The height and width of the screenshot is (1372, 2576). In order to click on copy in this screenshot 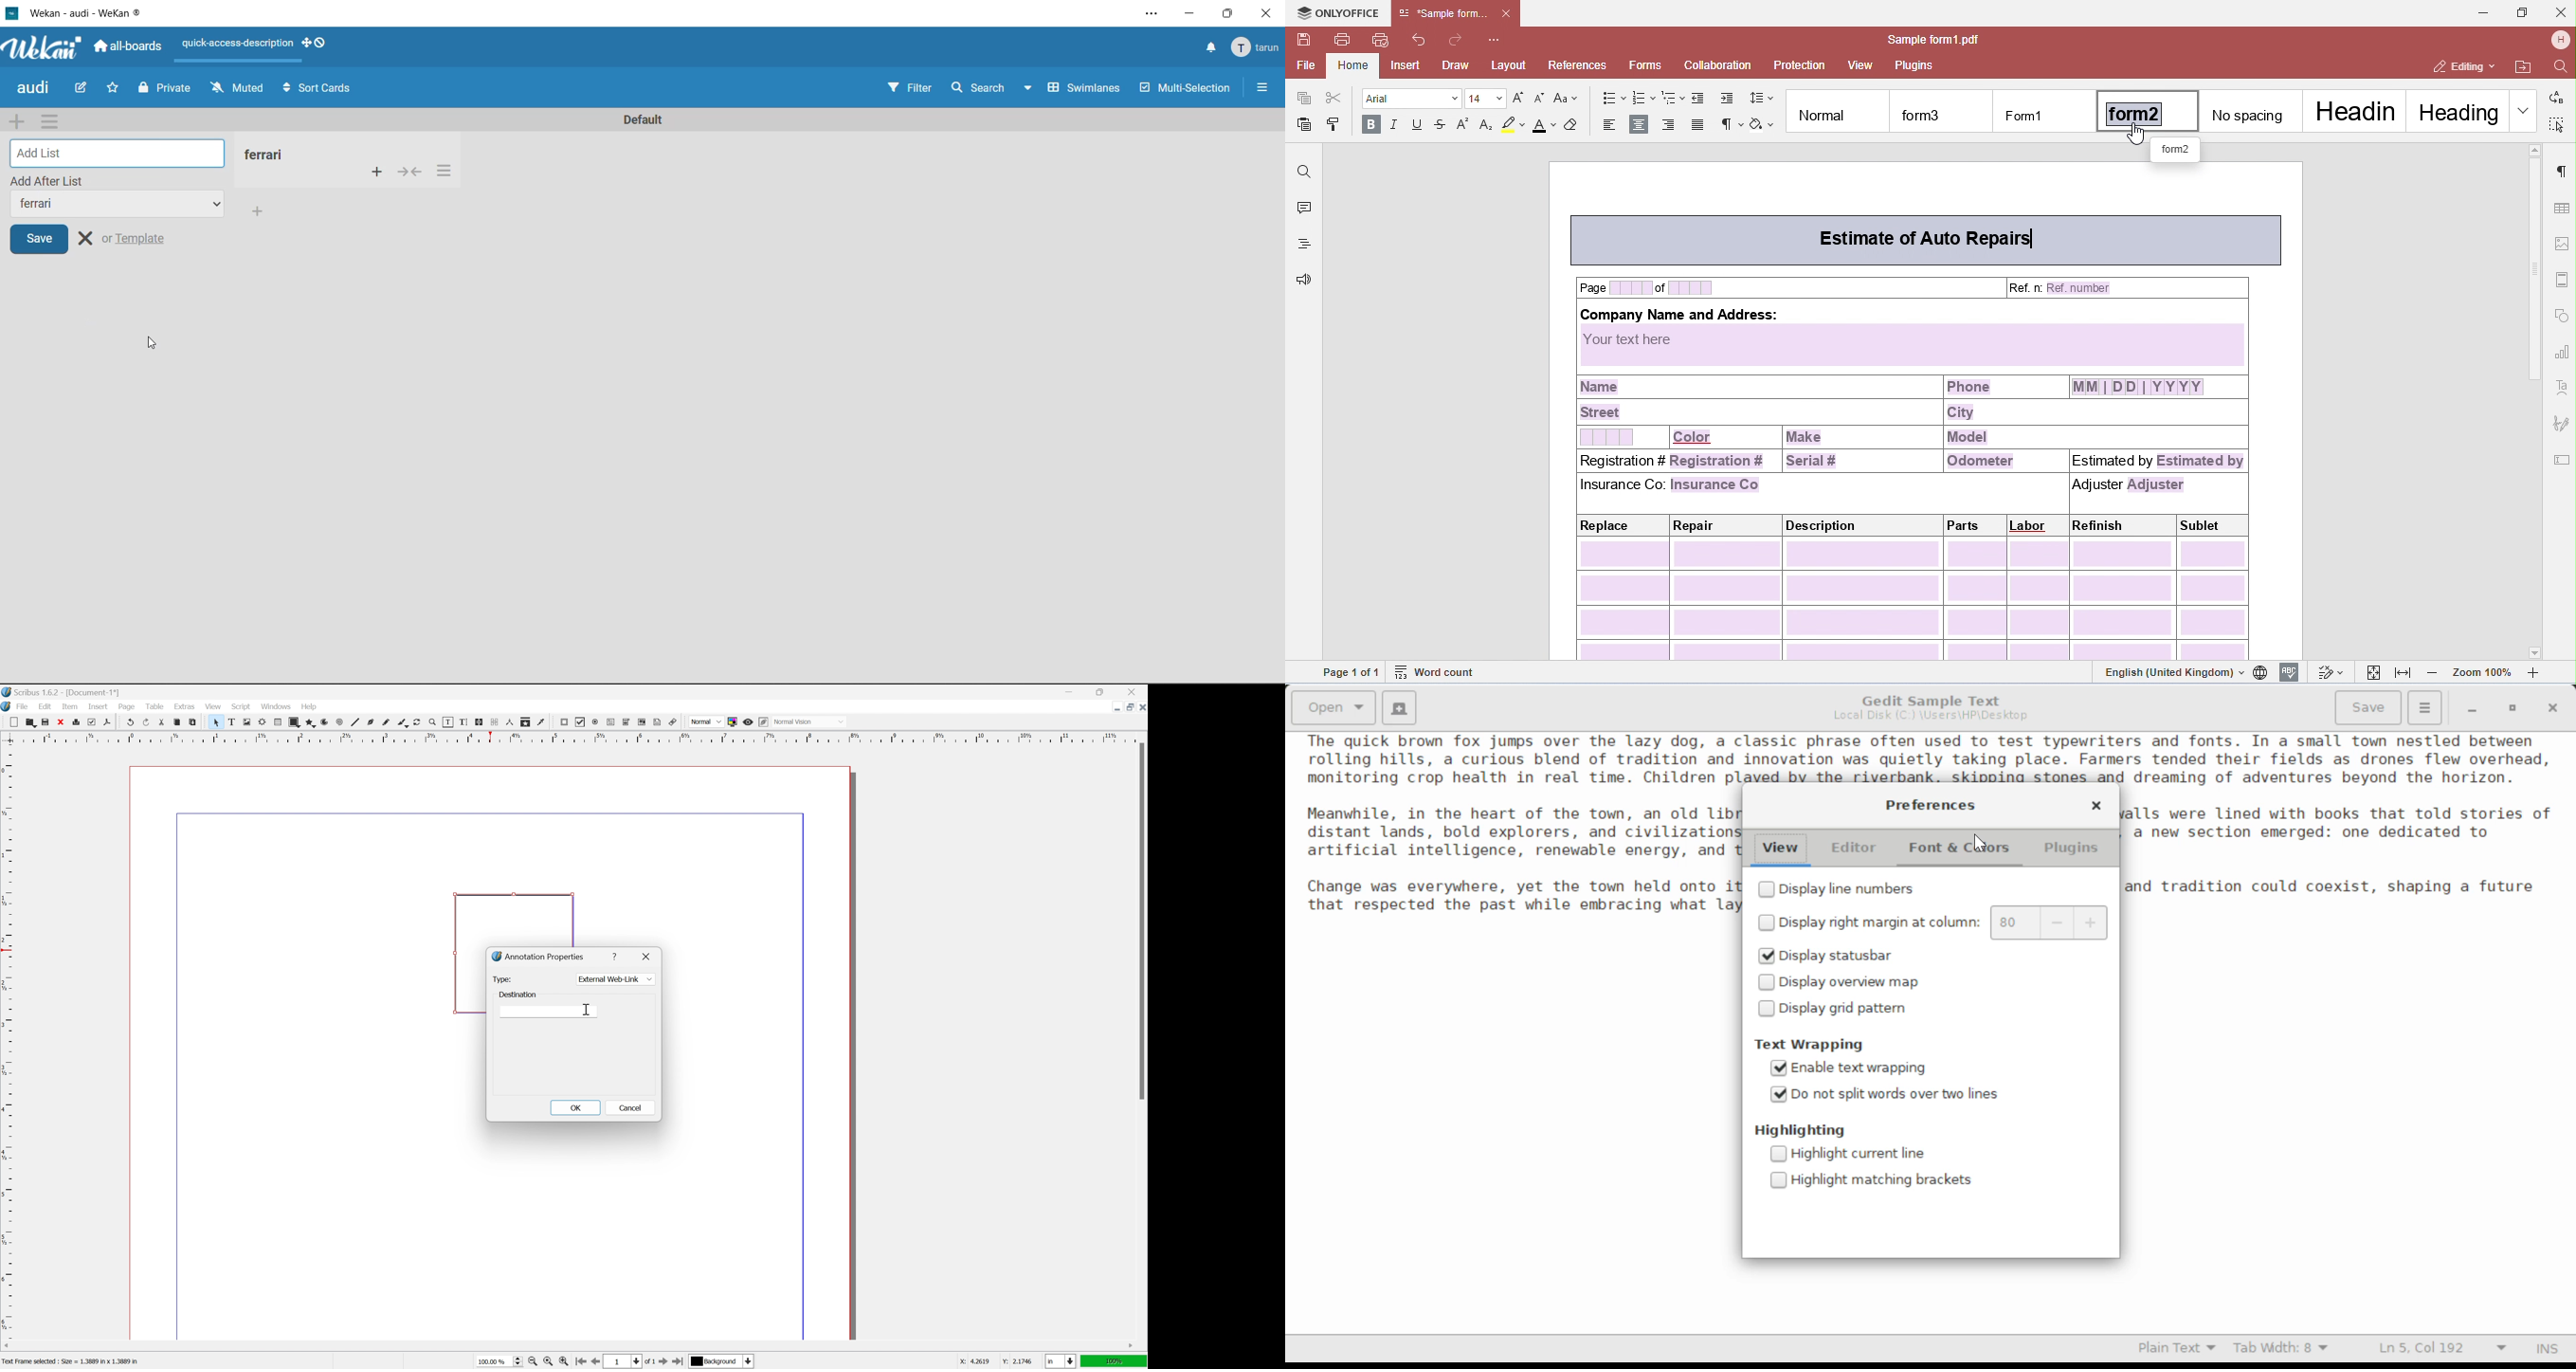, I will do `click(177, 722)`.